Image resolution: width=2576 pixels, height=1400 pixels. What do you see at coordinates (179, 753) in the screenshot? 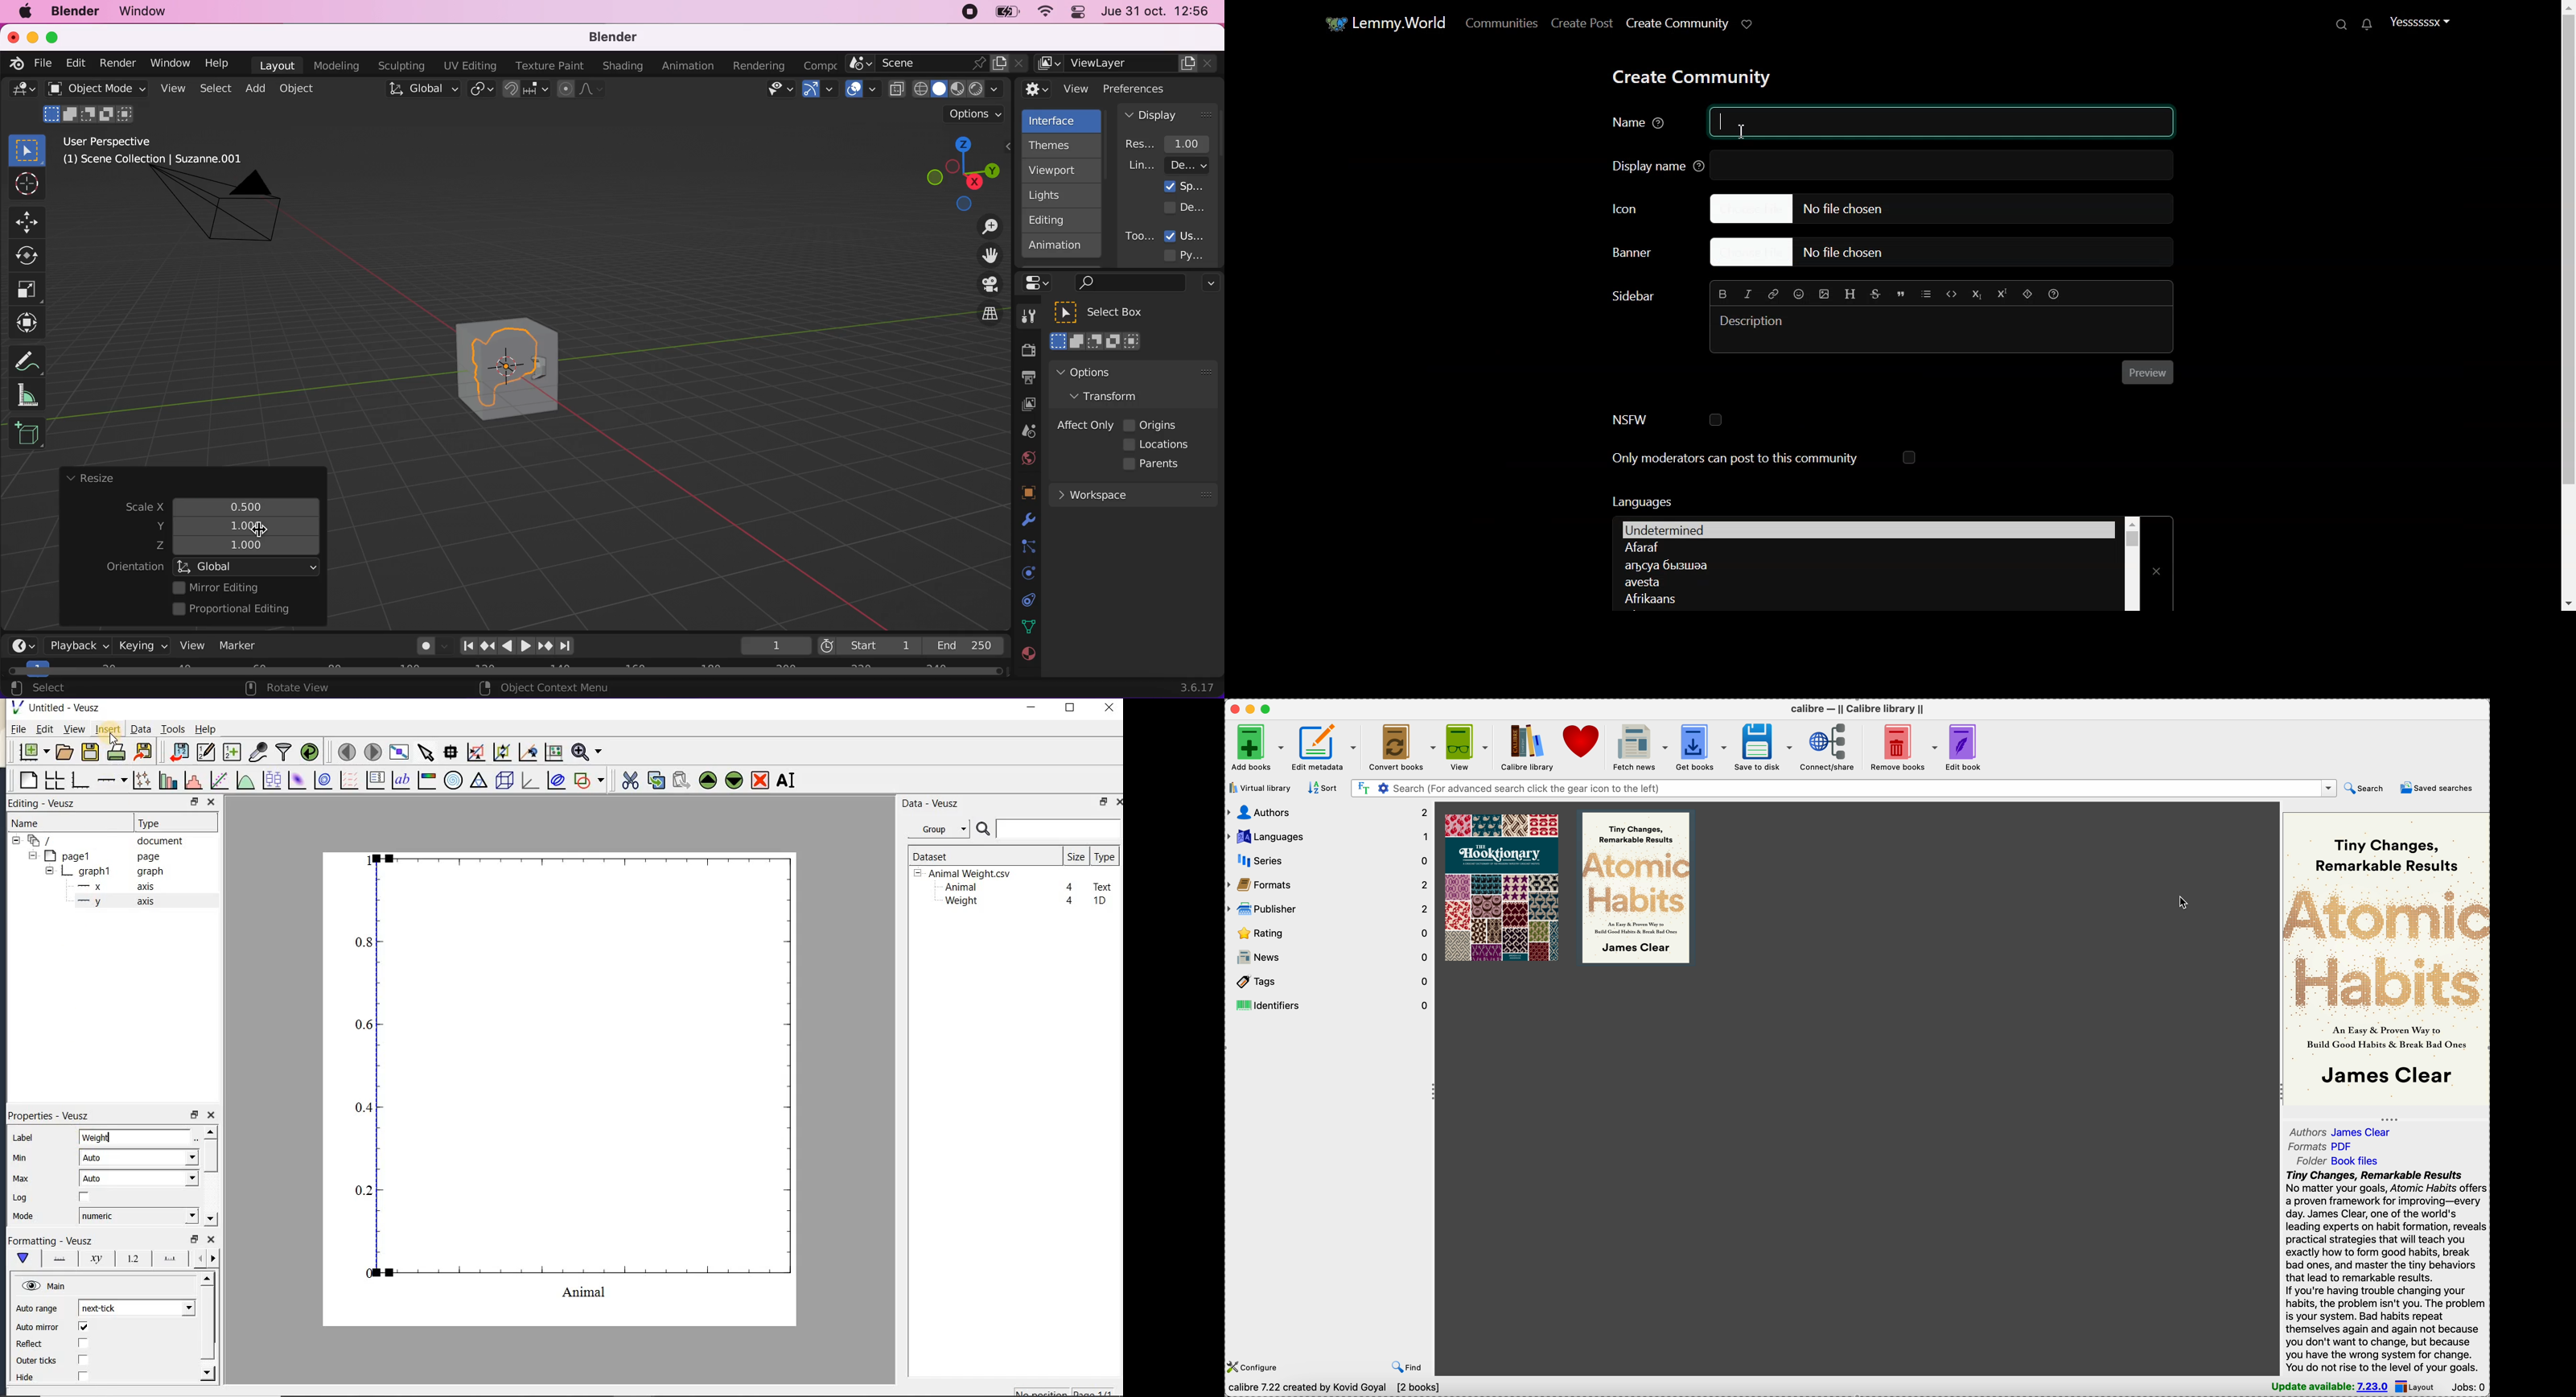
I see `import data into Veusz` at bounding box center [179, 753].